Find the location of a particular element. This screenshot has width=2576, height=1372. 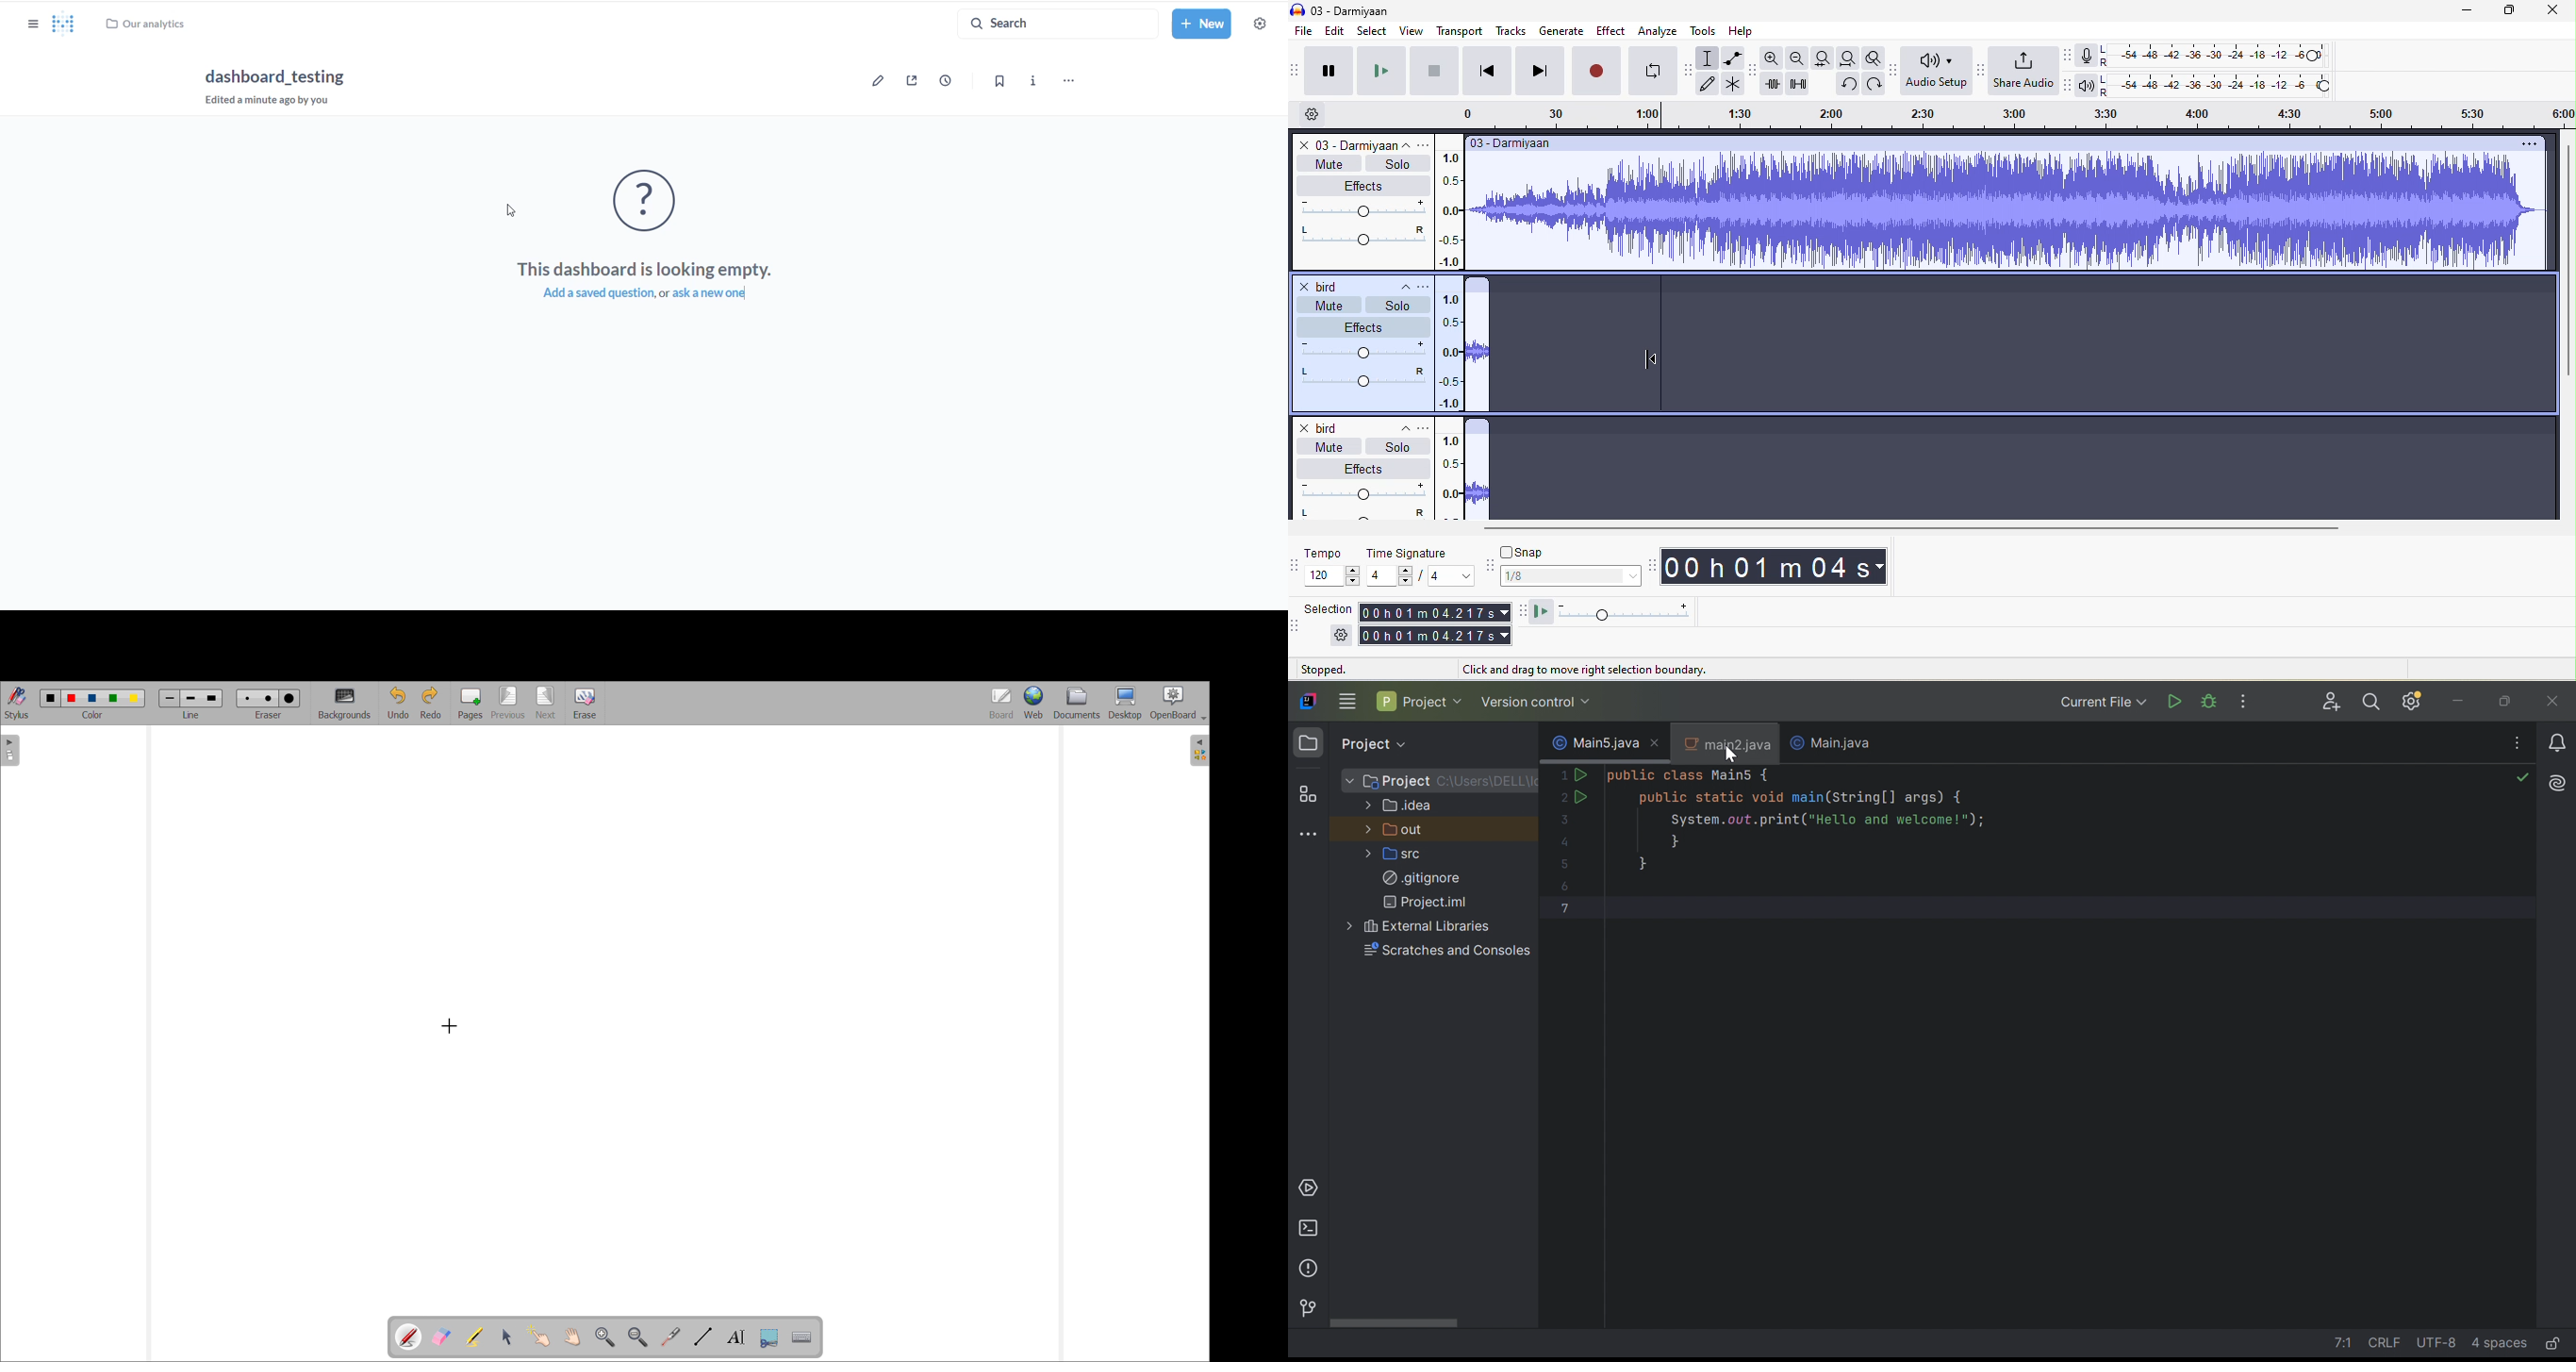

playback level is located at coordinates (2220, 85).